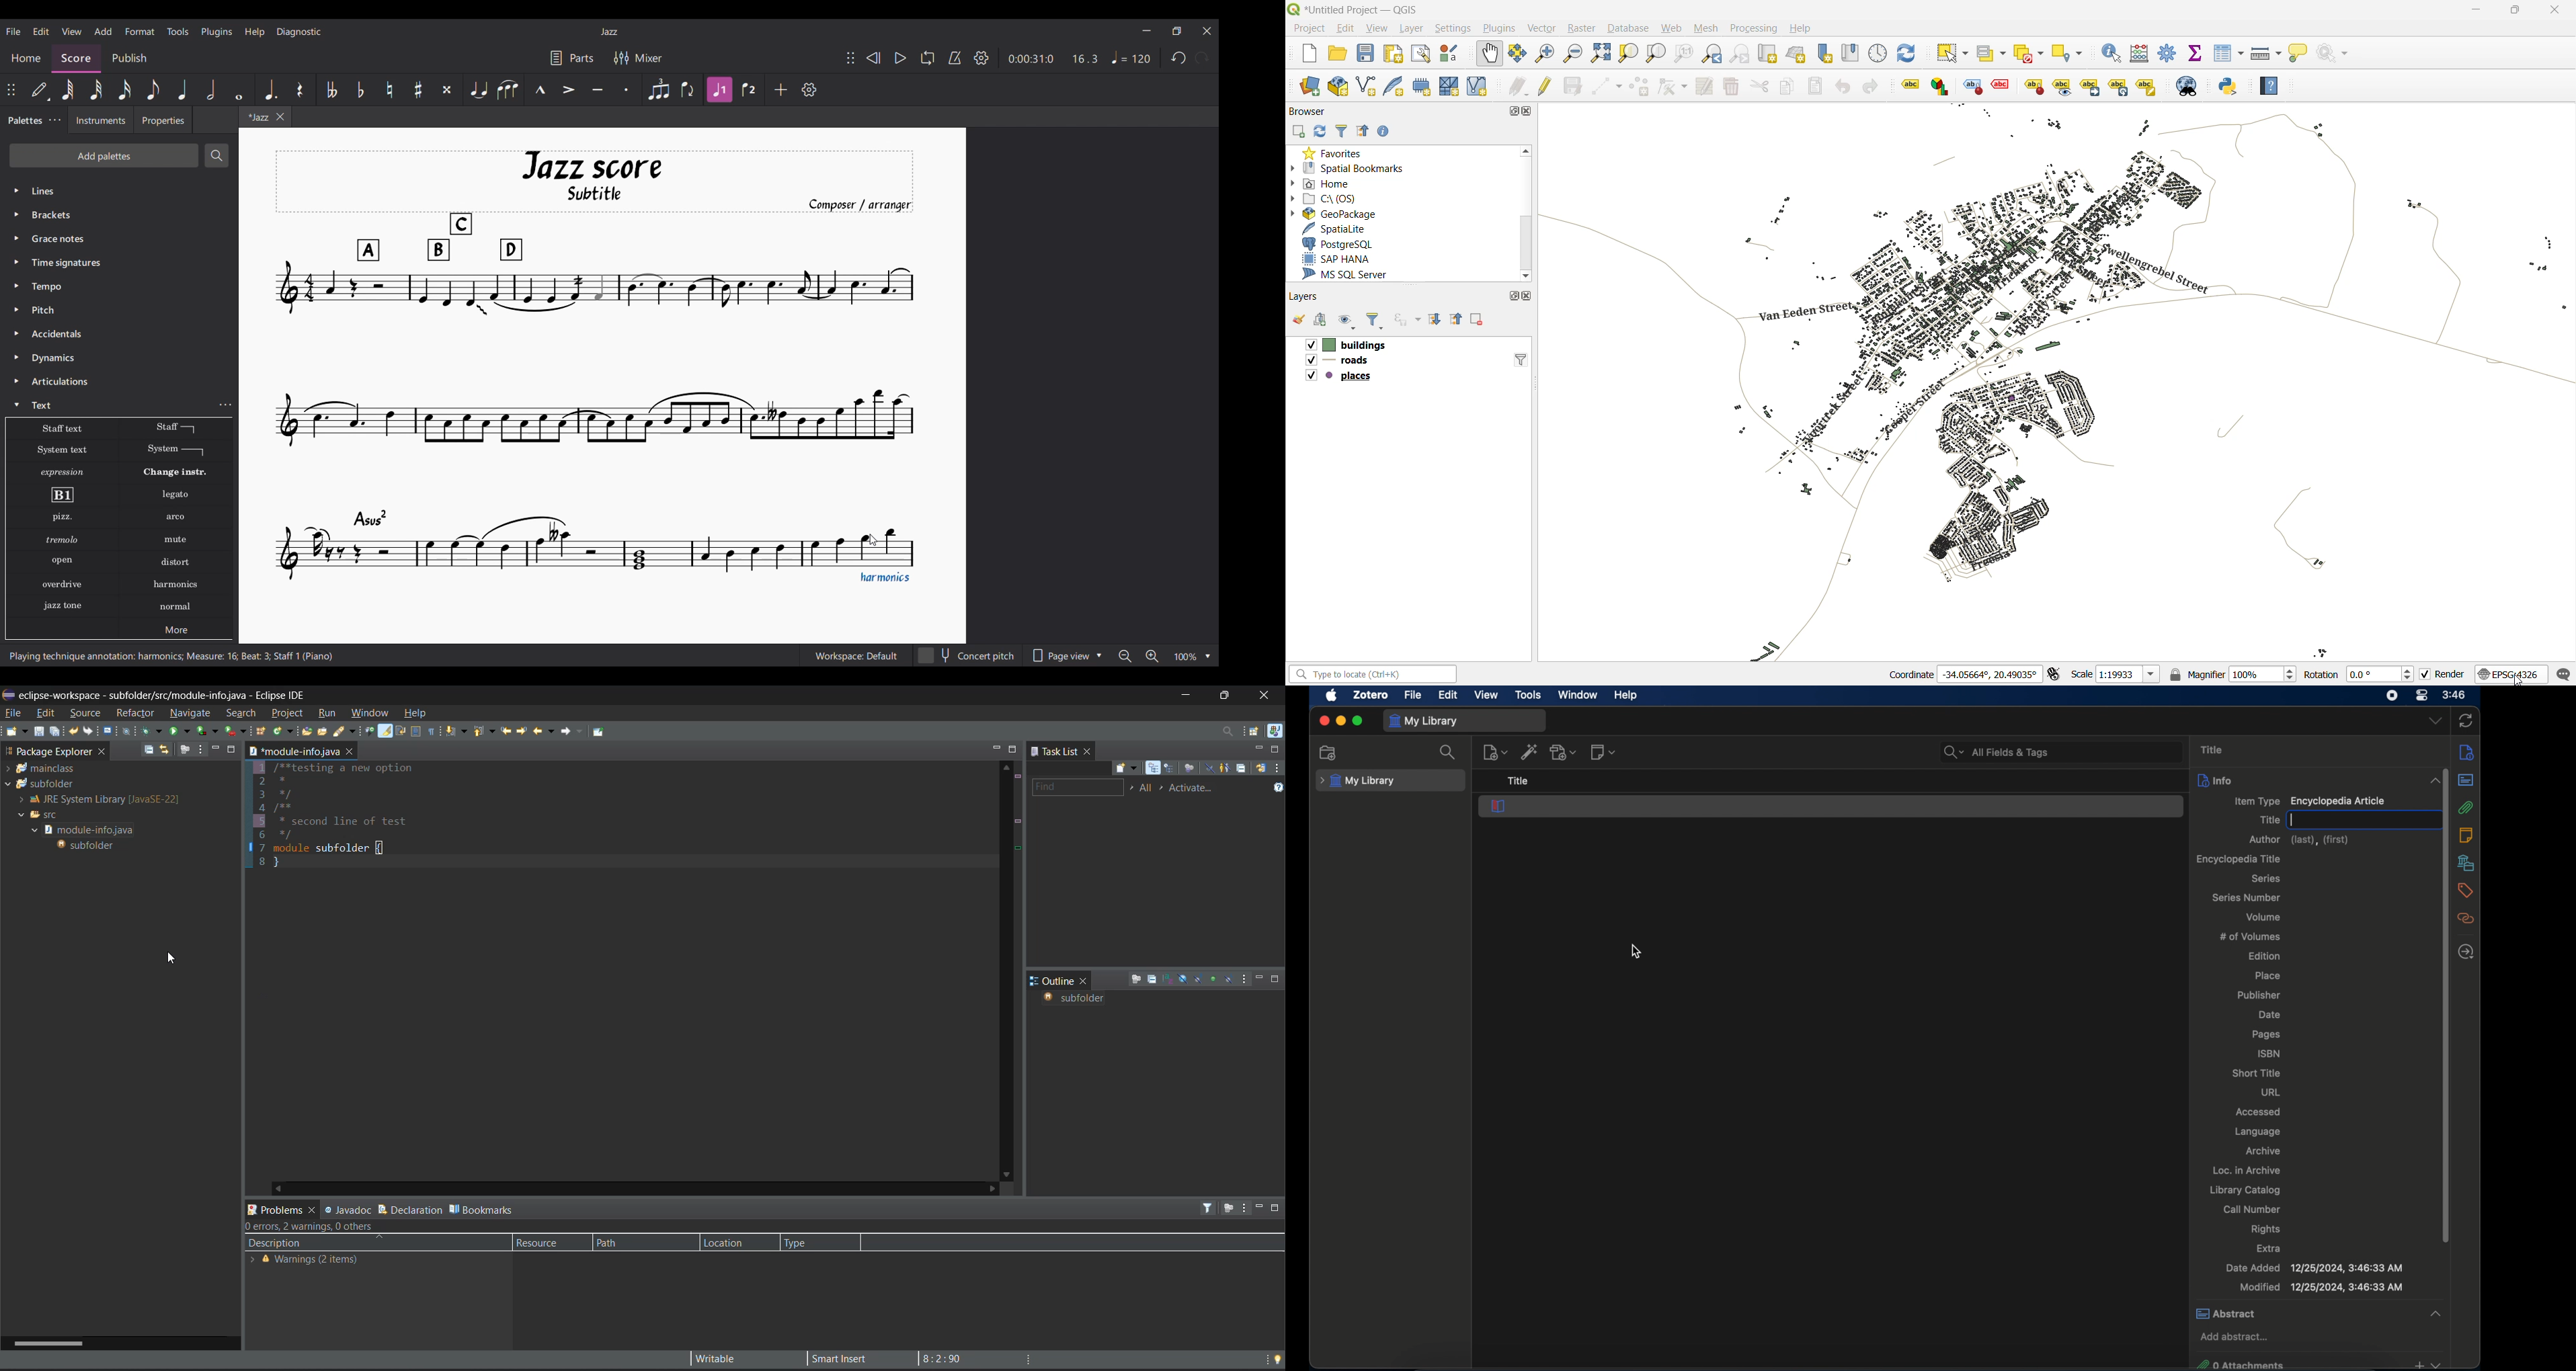  Describe the element at coordinates (1318, 132) in the screenshot. I see `refresh` at that location.